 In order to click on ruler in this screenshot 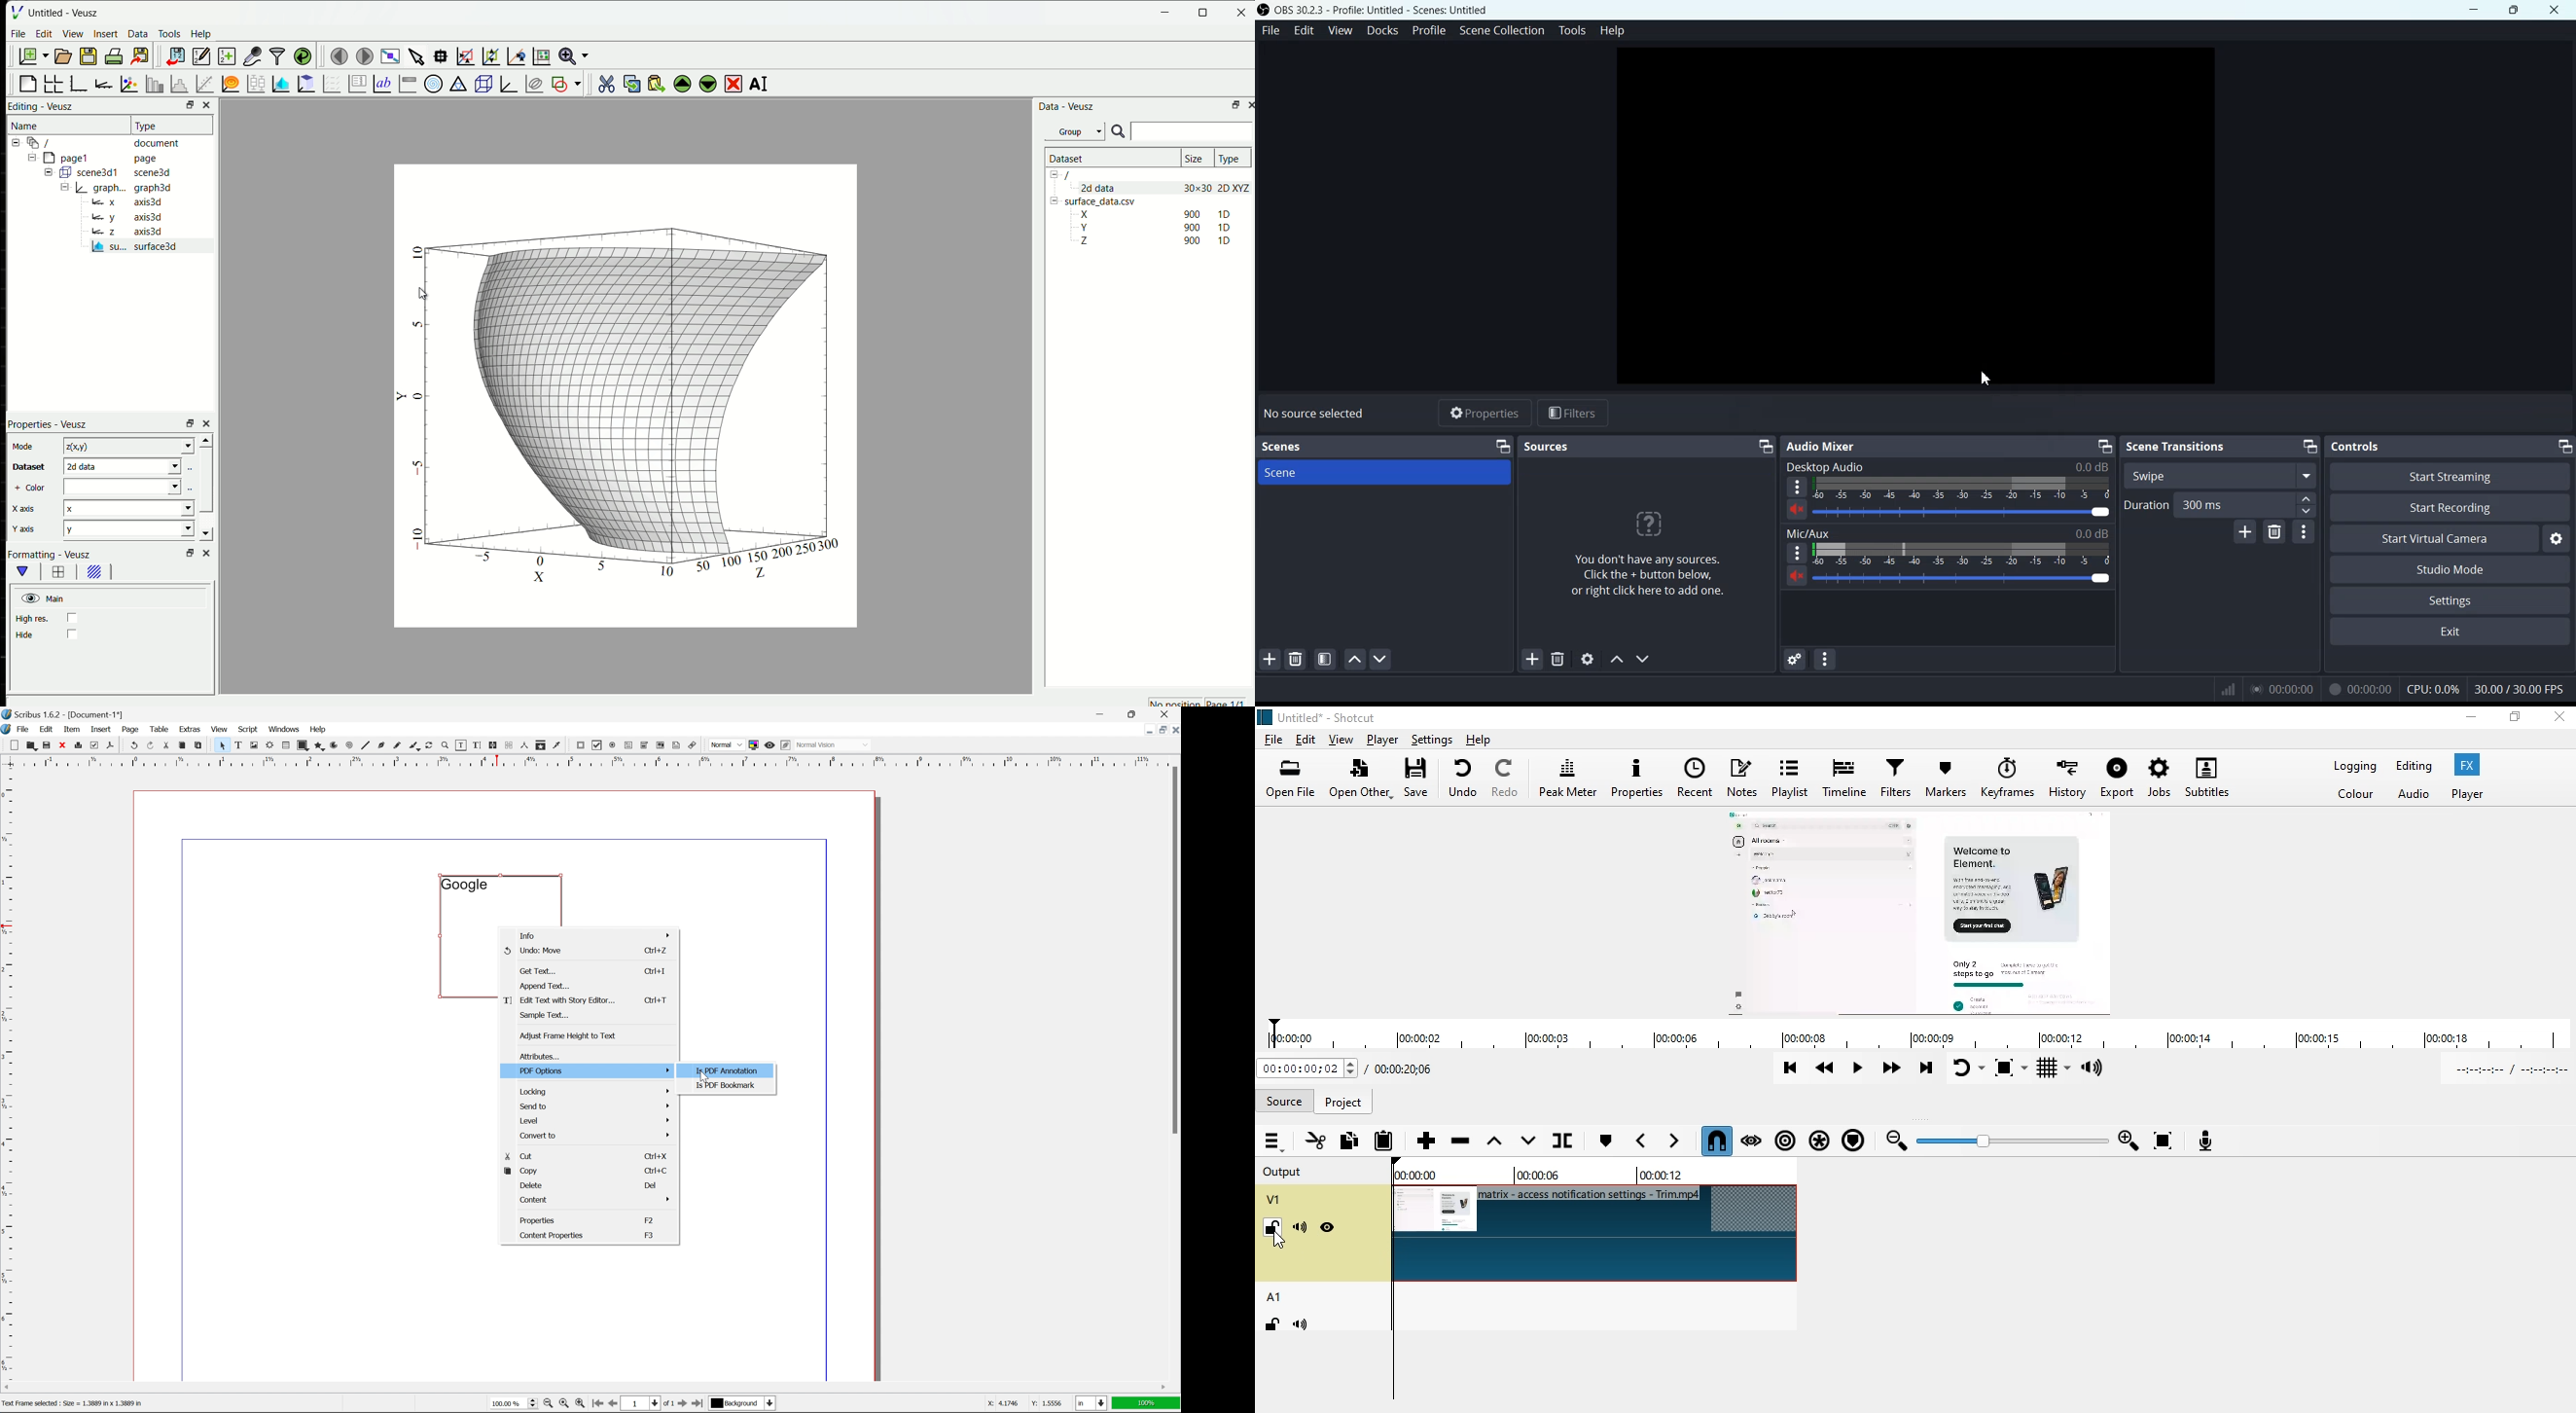, I will do `click(590, 761)`.